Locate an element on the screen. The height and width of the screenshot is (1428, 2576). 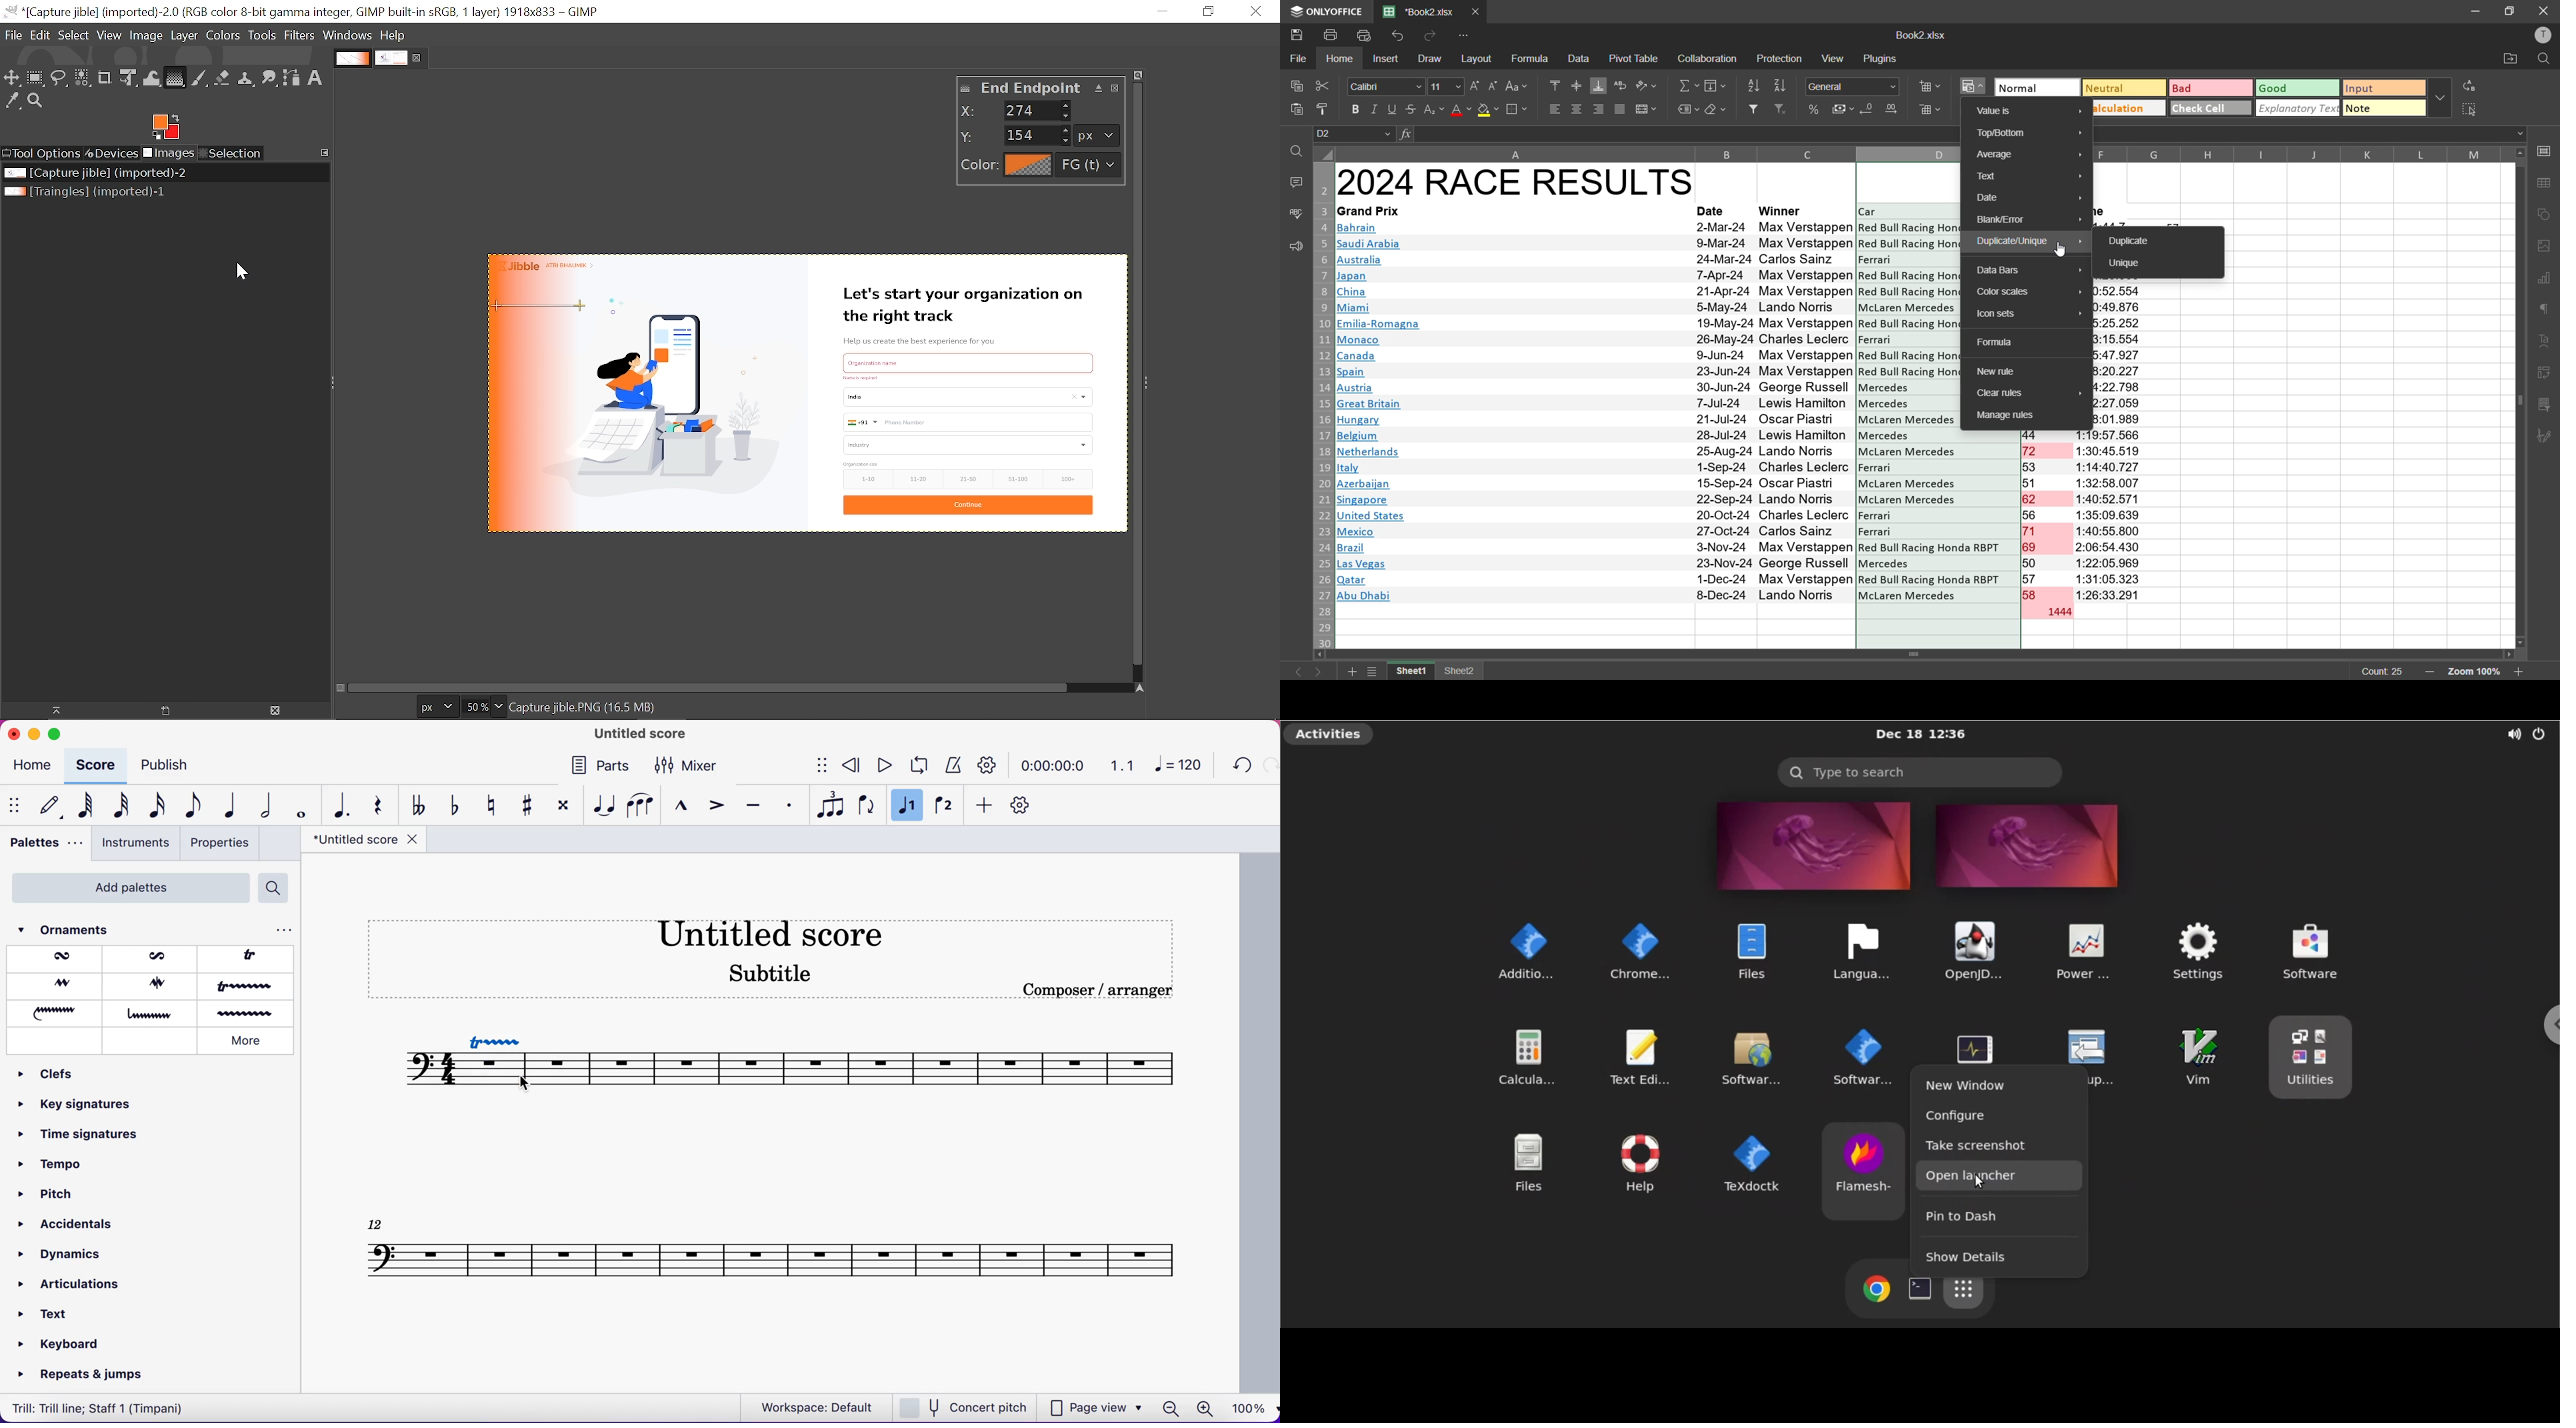
zoom in is located at coordinates (2428, 672).